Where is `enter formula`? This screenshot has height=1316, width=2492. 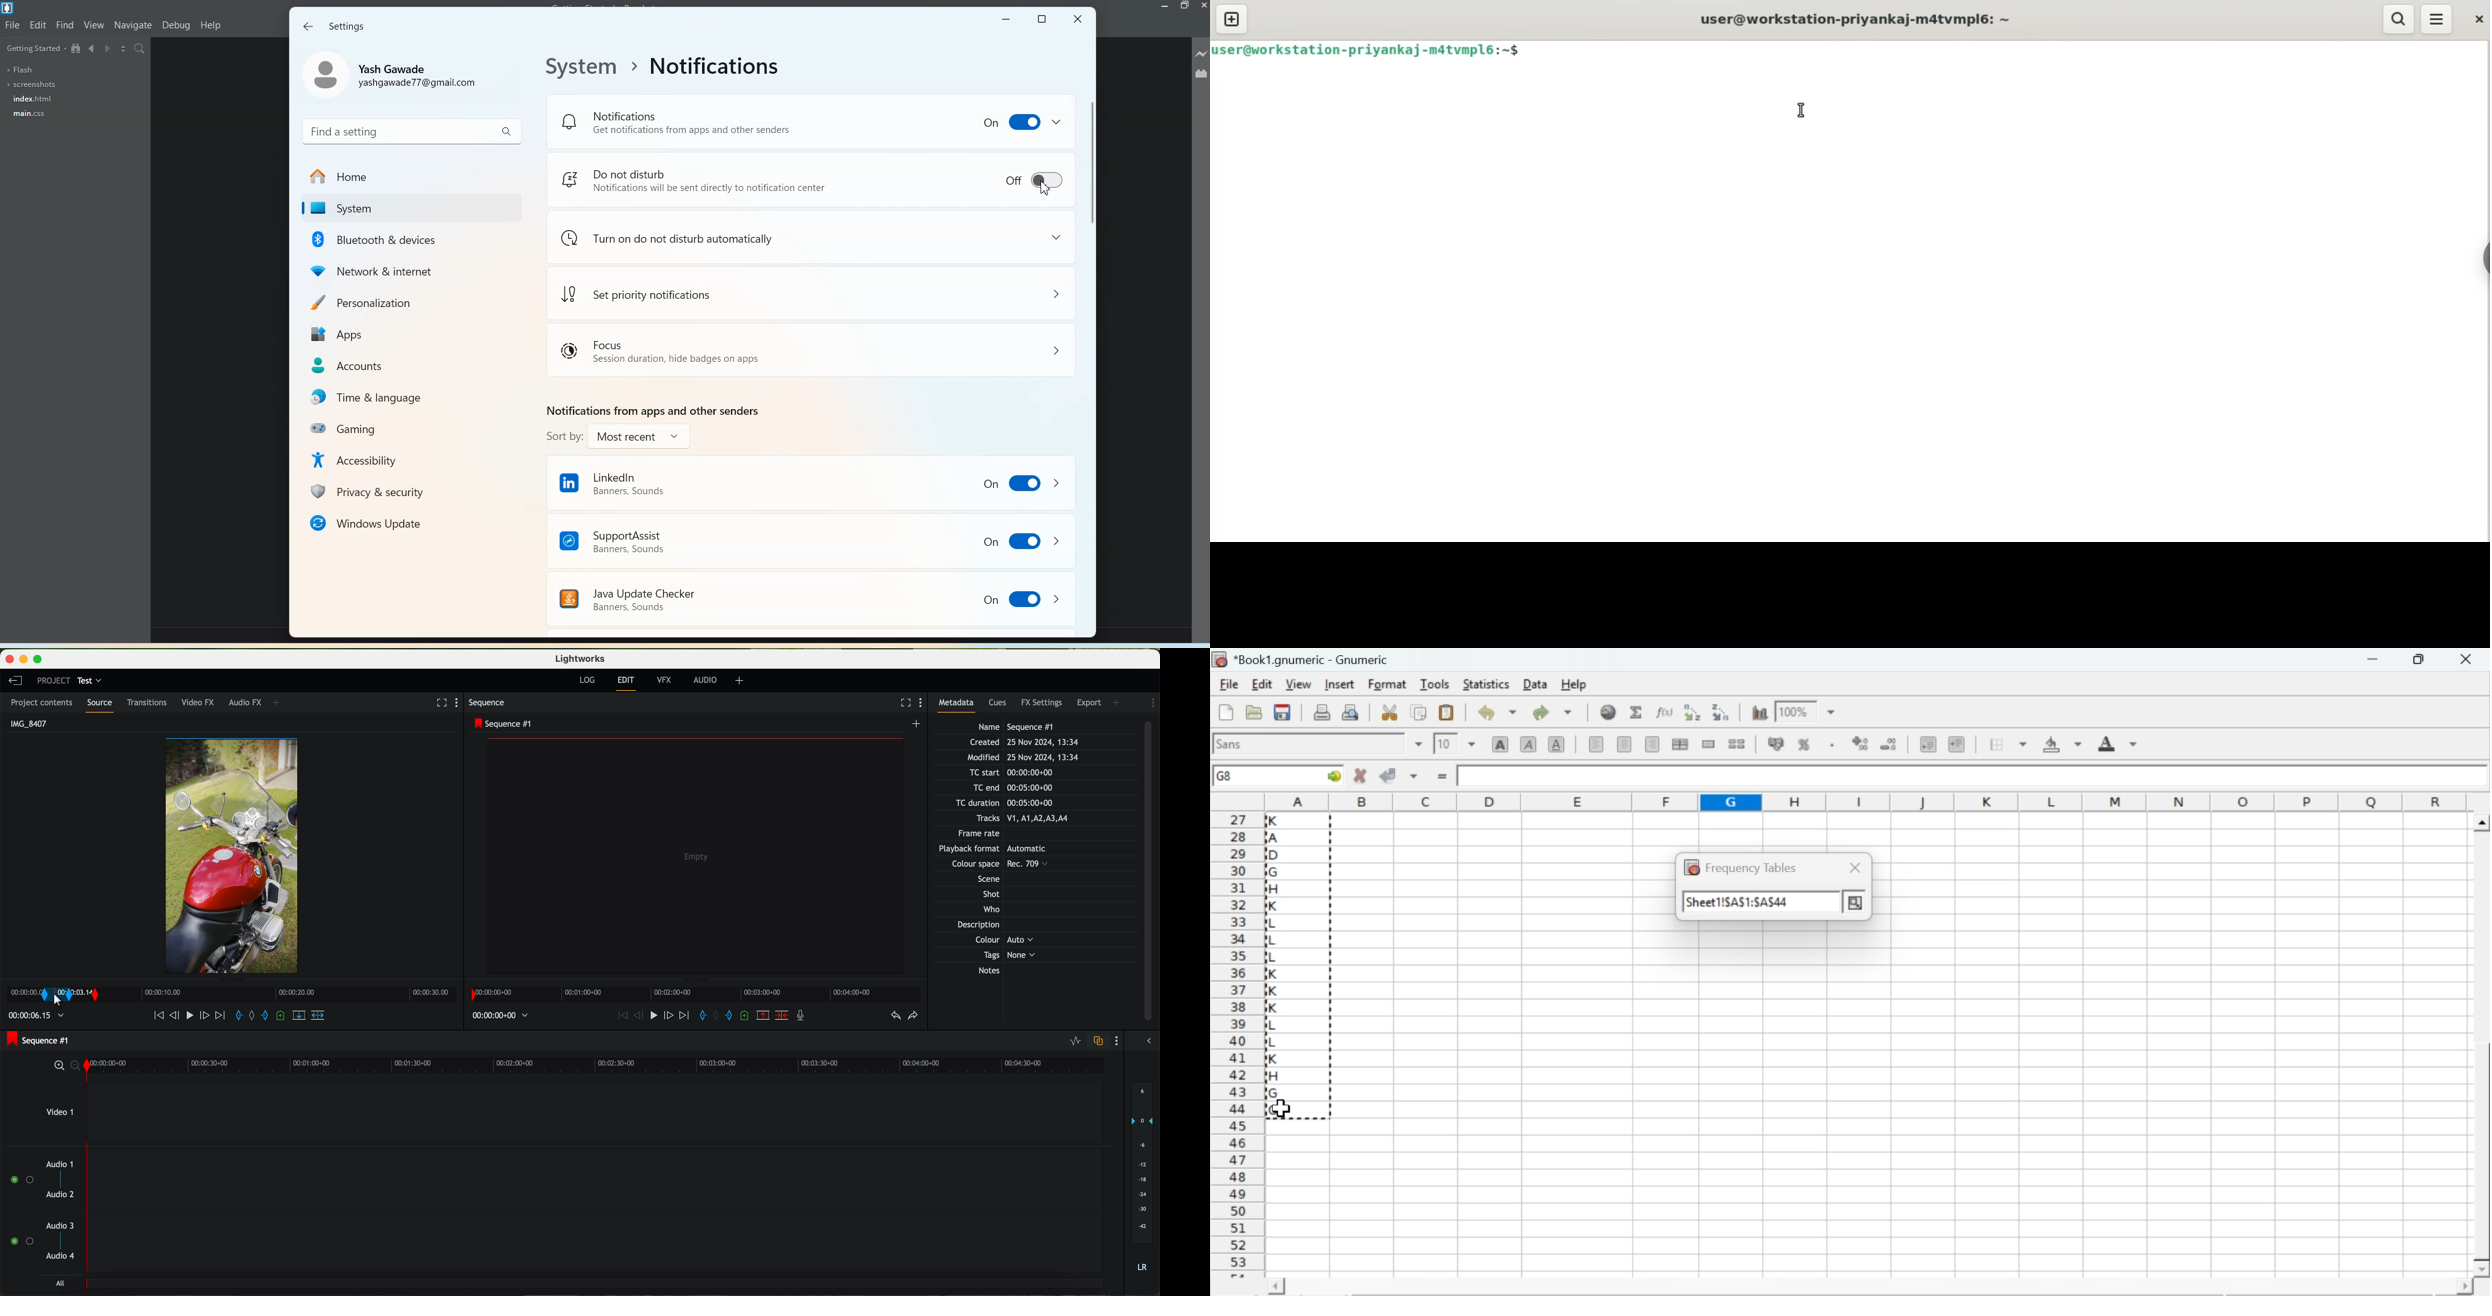
enter formula is located at coordinates (1444, 777).